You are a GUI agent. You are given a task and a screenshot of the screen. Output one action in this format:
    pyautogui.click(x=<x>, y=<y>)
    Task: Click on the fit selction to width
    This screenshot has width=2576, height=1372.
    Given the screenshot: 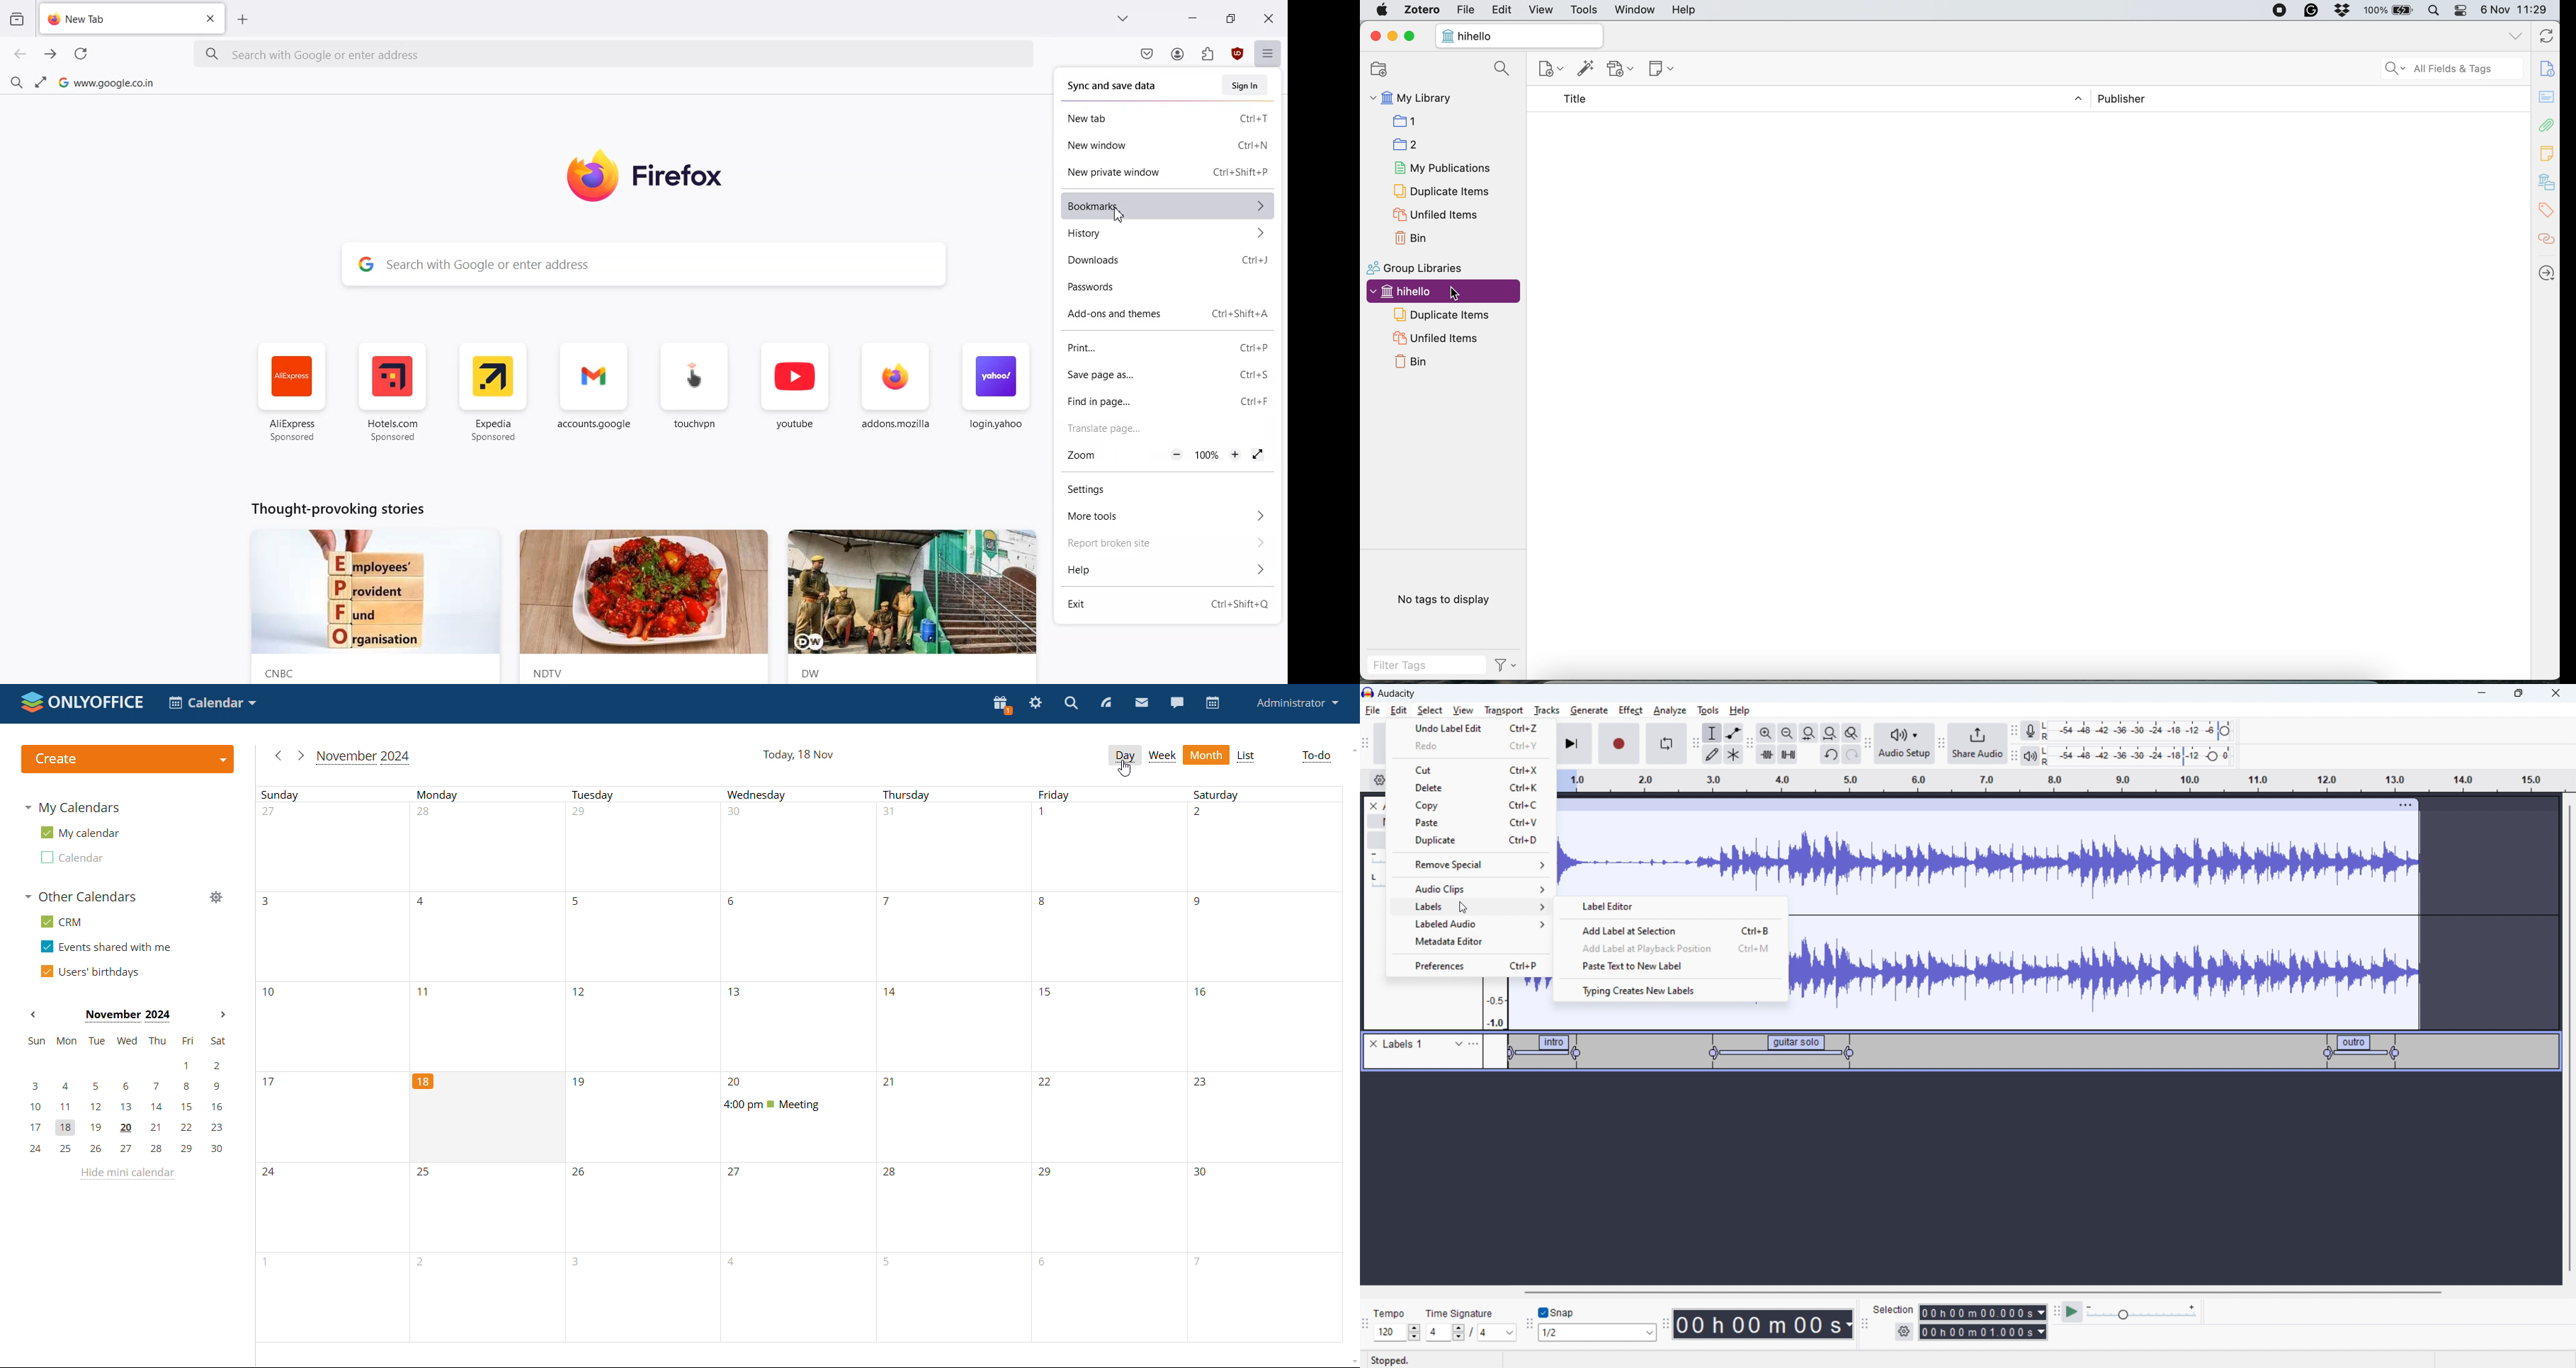 What is the action you would take?
    pyautogui.click(x=1809, y=733)
    